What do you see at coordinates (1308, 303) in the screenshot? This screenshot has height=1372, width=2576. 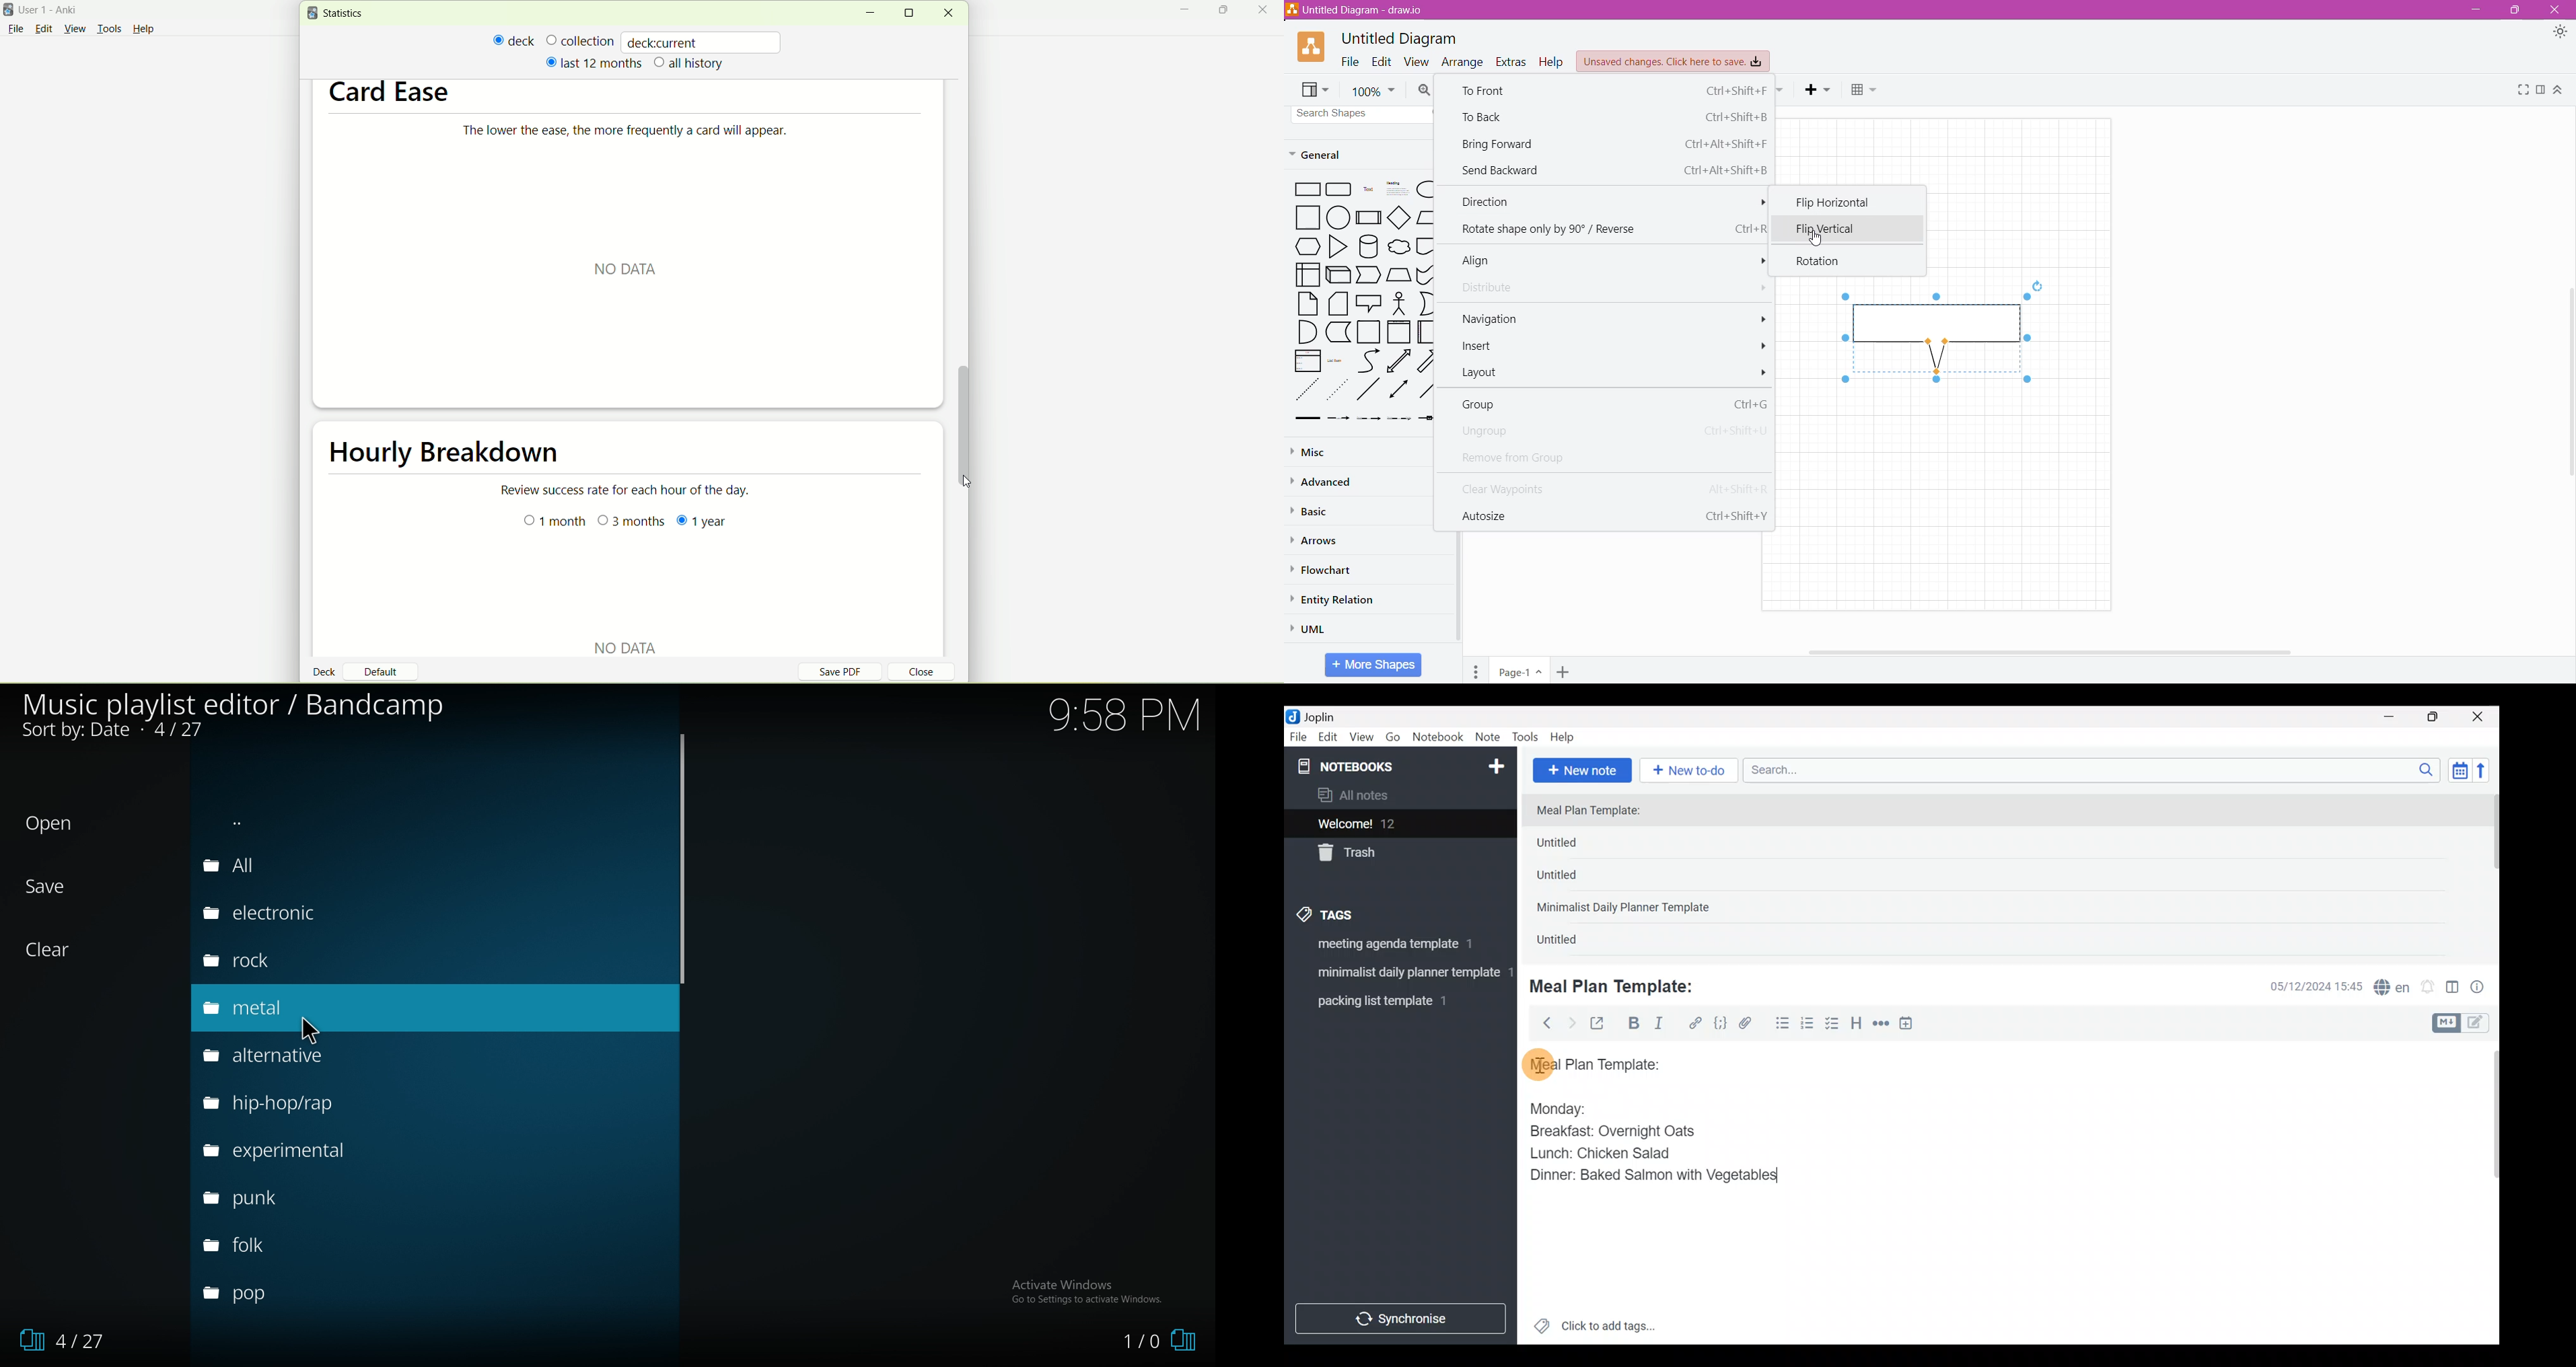 I see `Paper Sheet` at bounding box center [1308, 303].